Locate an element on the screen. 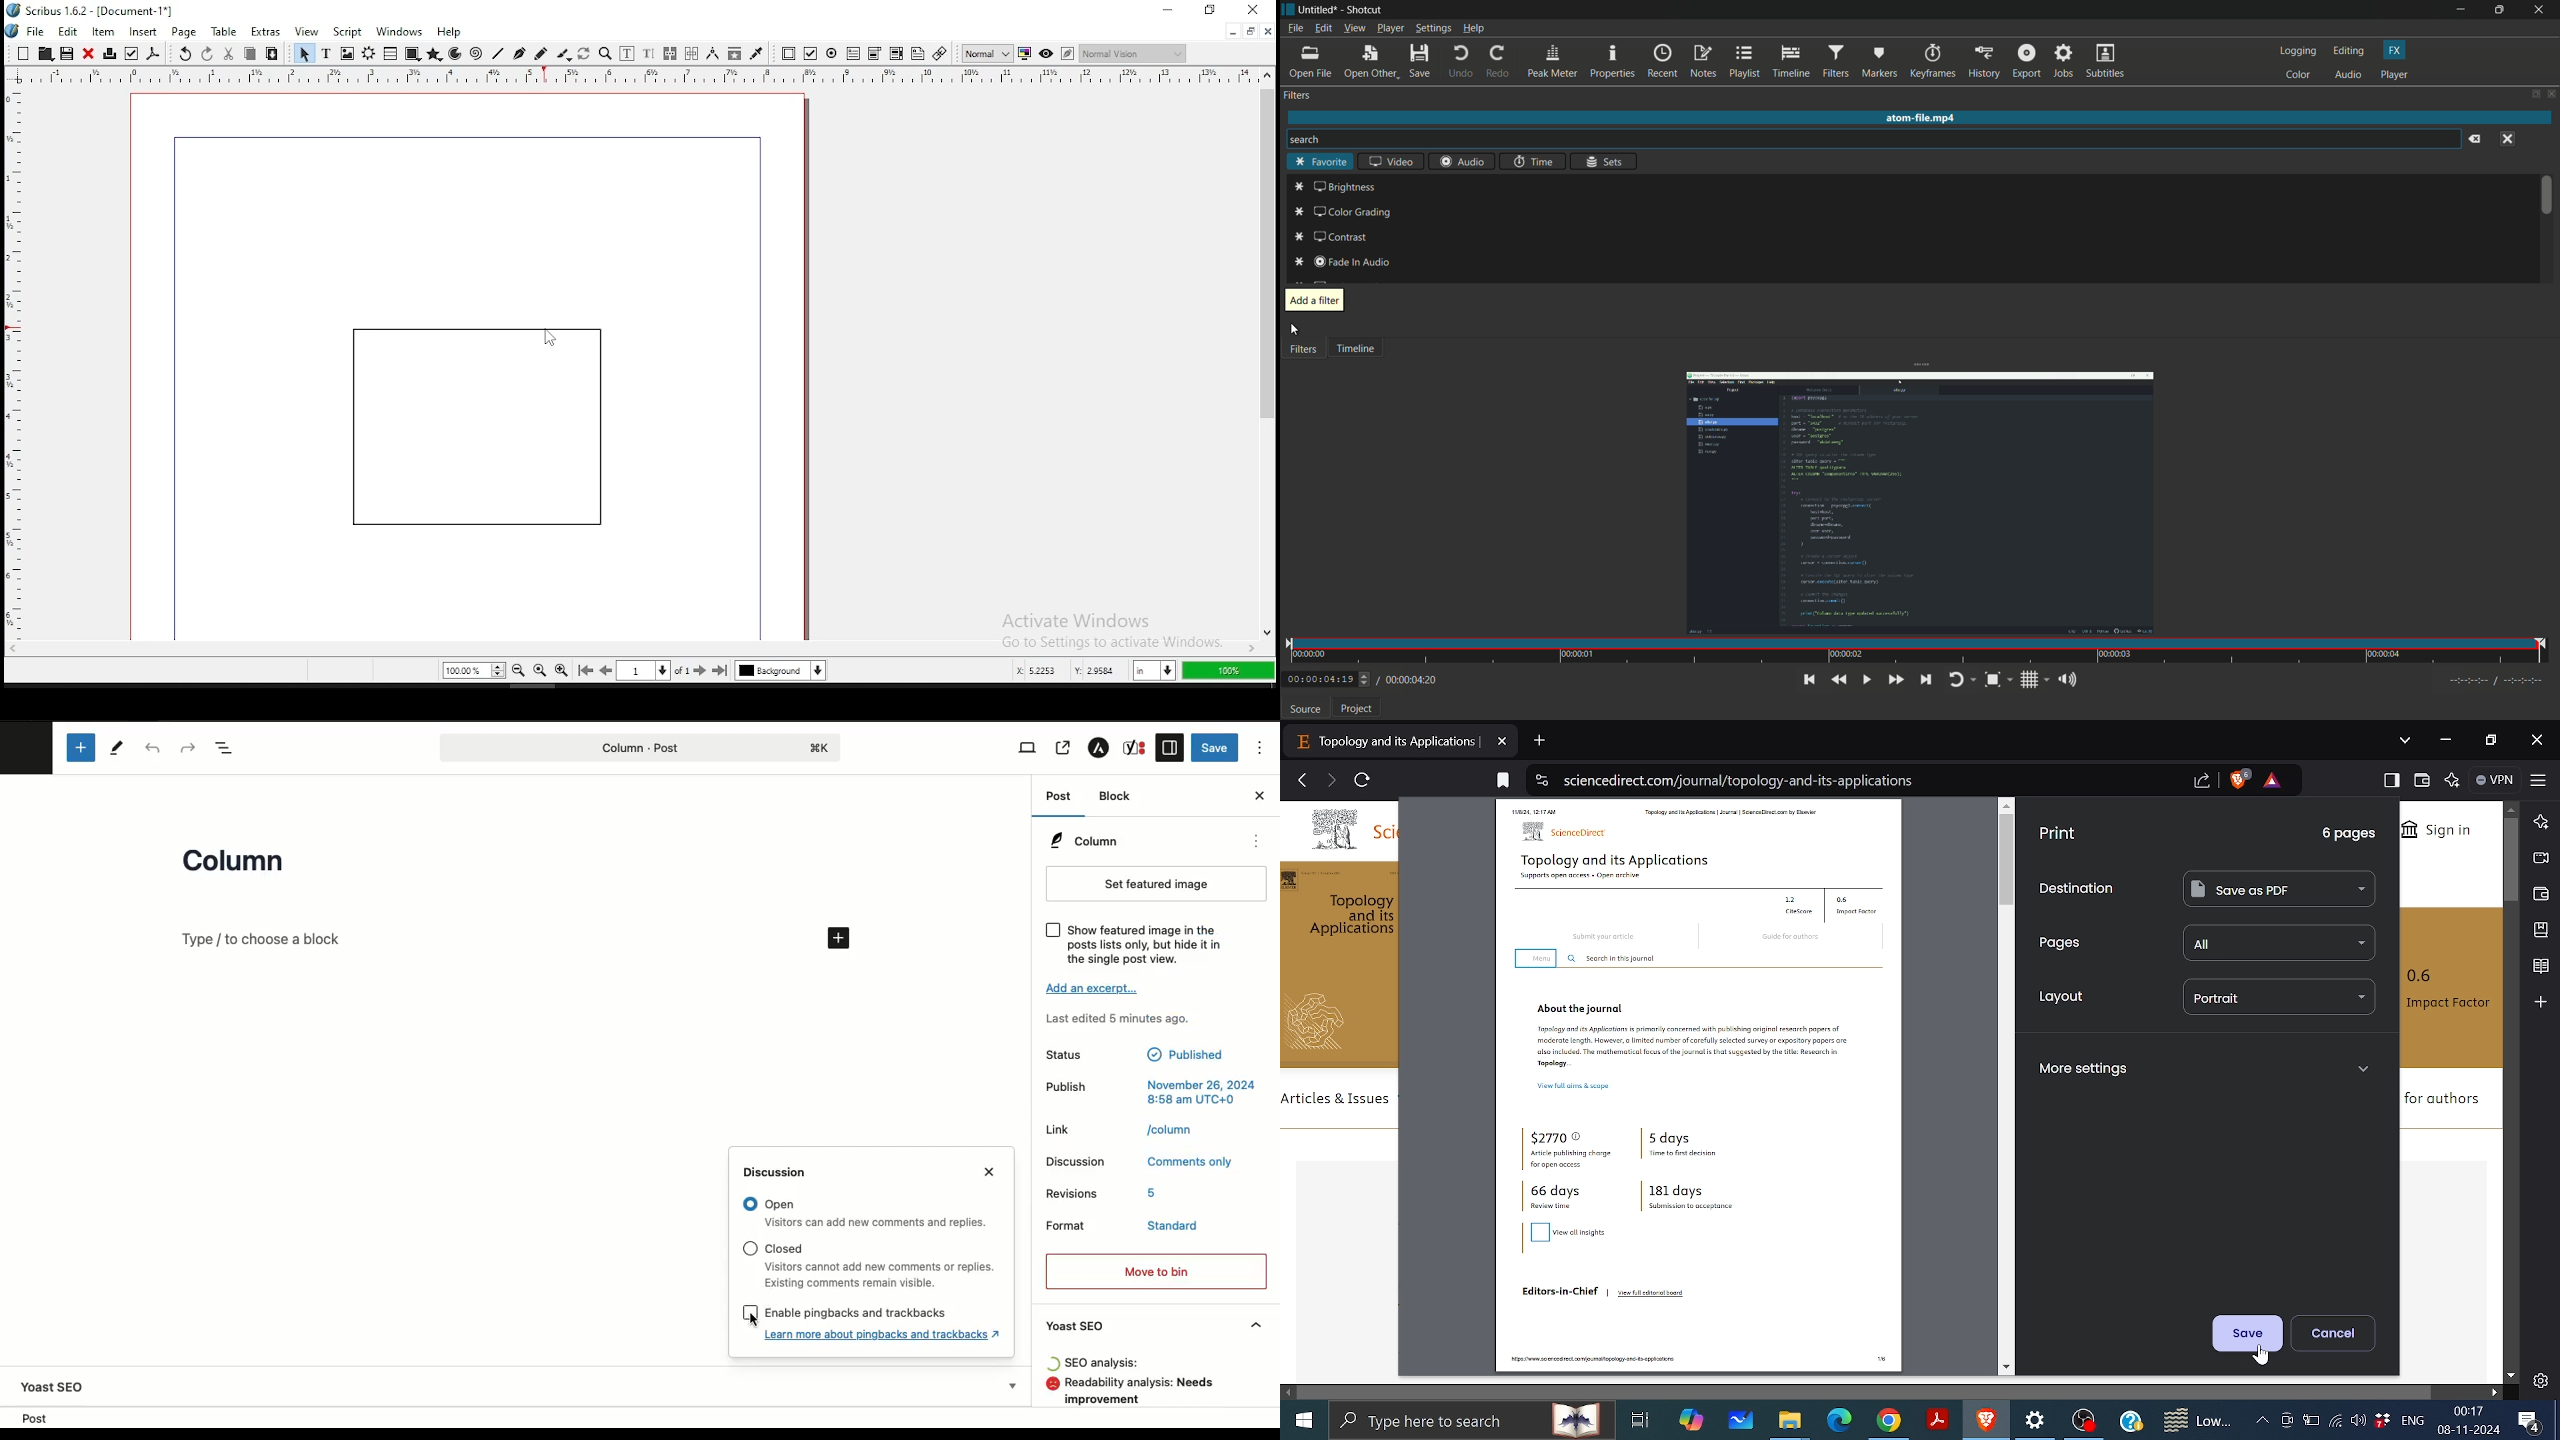 The image size is (2576, 1456). of 1 is located at coordinates (682, 670).